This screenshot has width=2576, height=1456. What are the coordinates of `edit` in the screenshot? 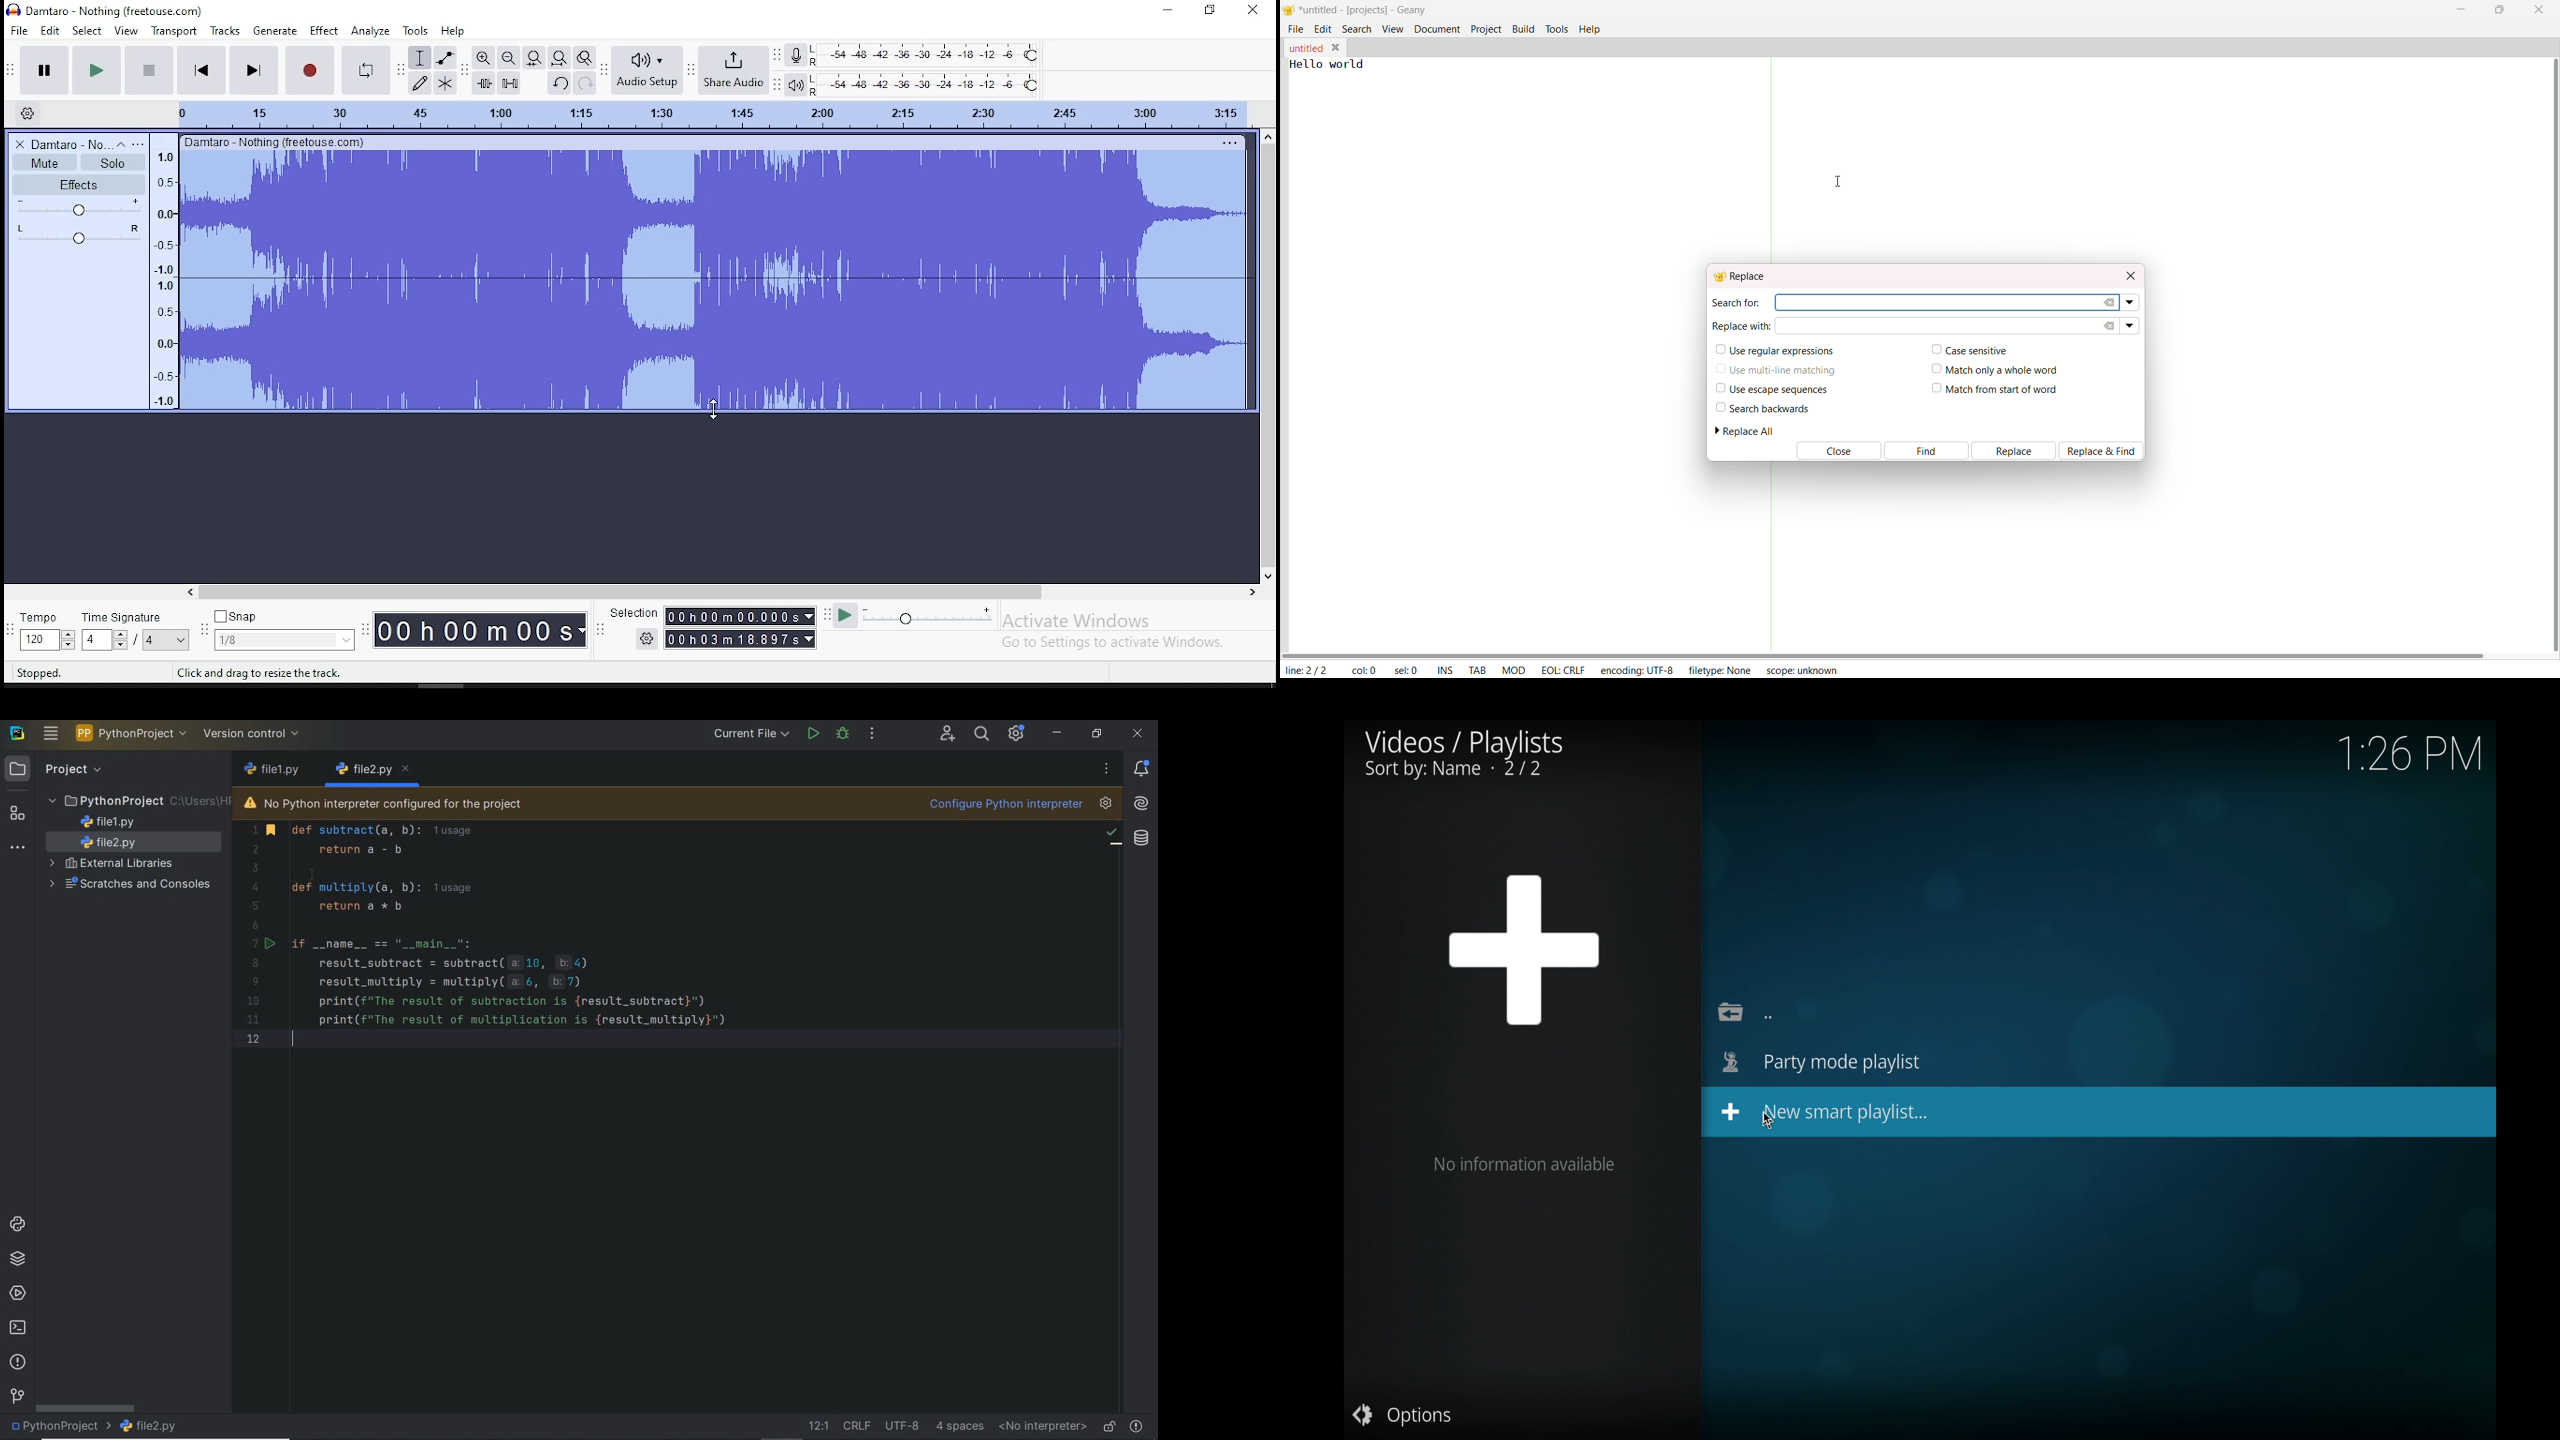 It's located at (52, 30).